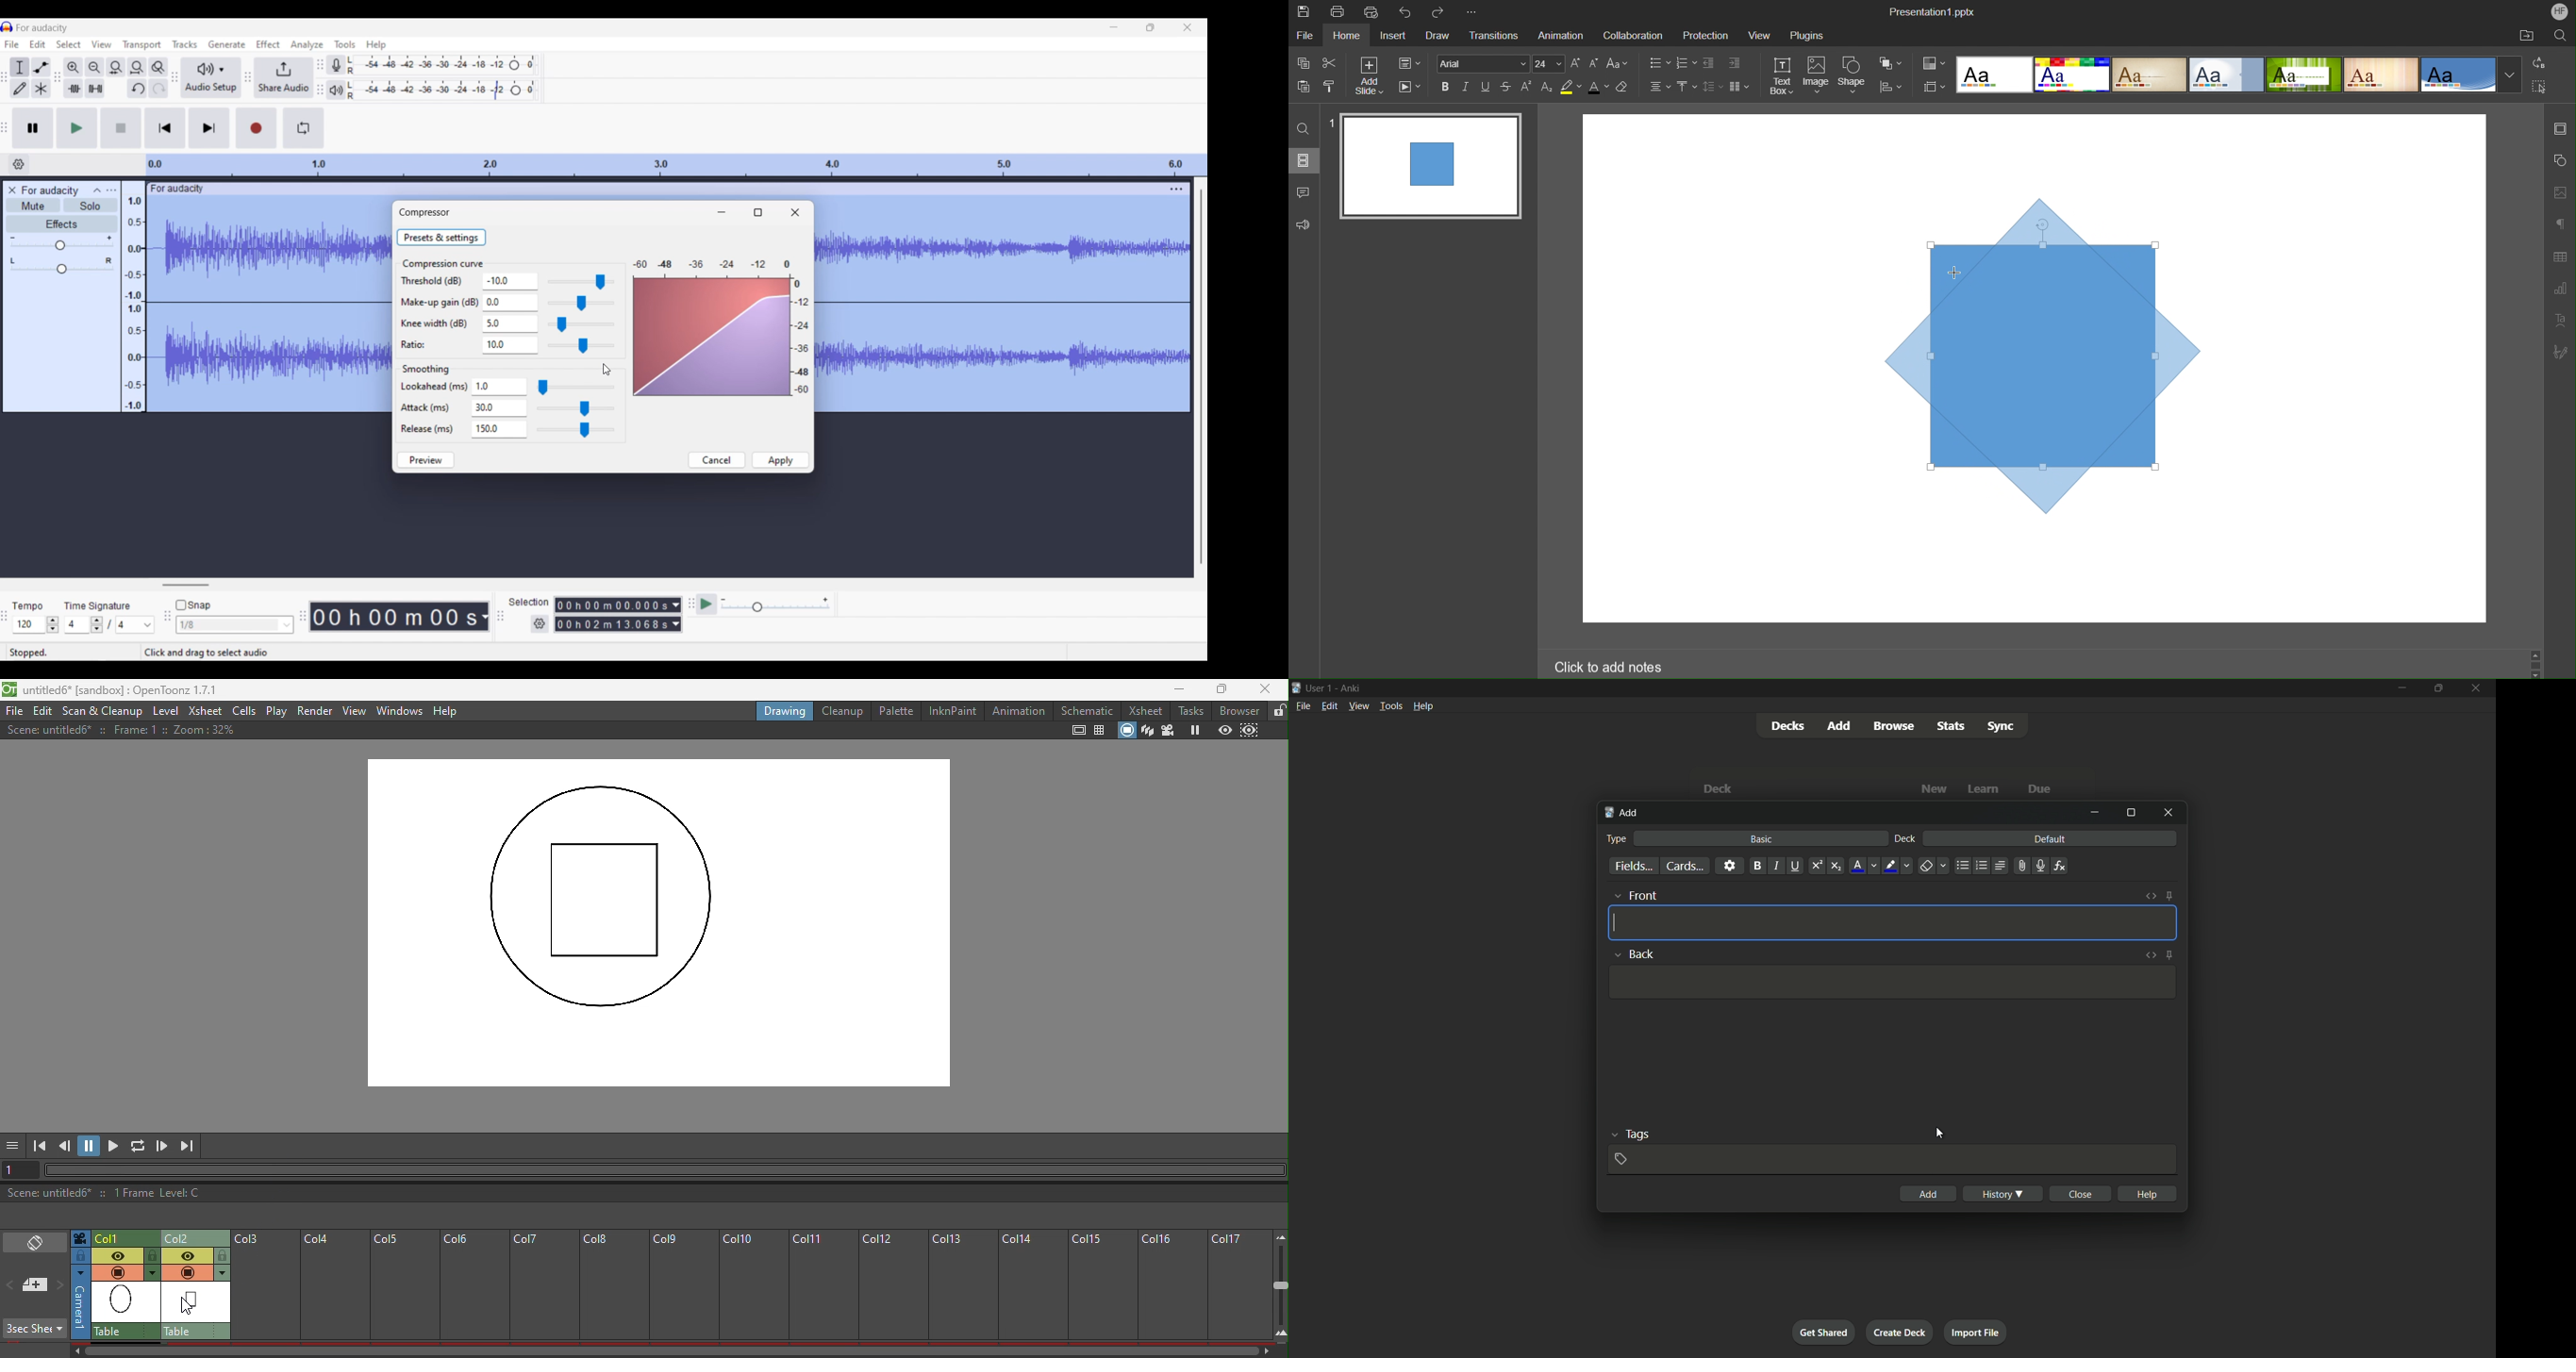 The height and width of the screenshot is (1372, 2576). Describe the element at coordinates (197, 1302) in the screenshot. I see `Scene` at that location.